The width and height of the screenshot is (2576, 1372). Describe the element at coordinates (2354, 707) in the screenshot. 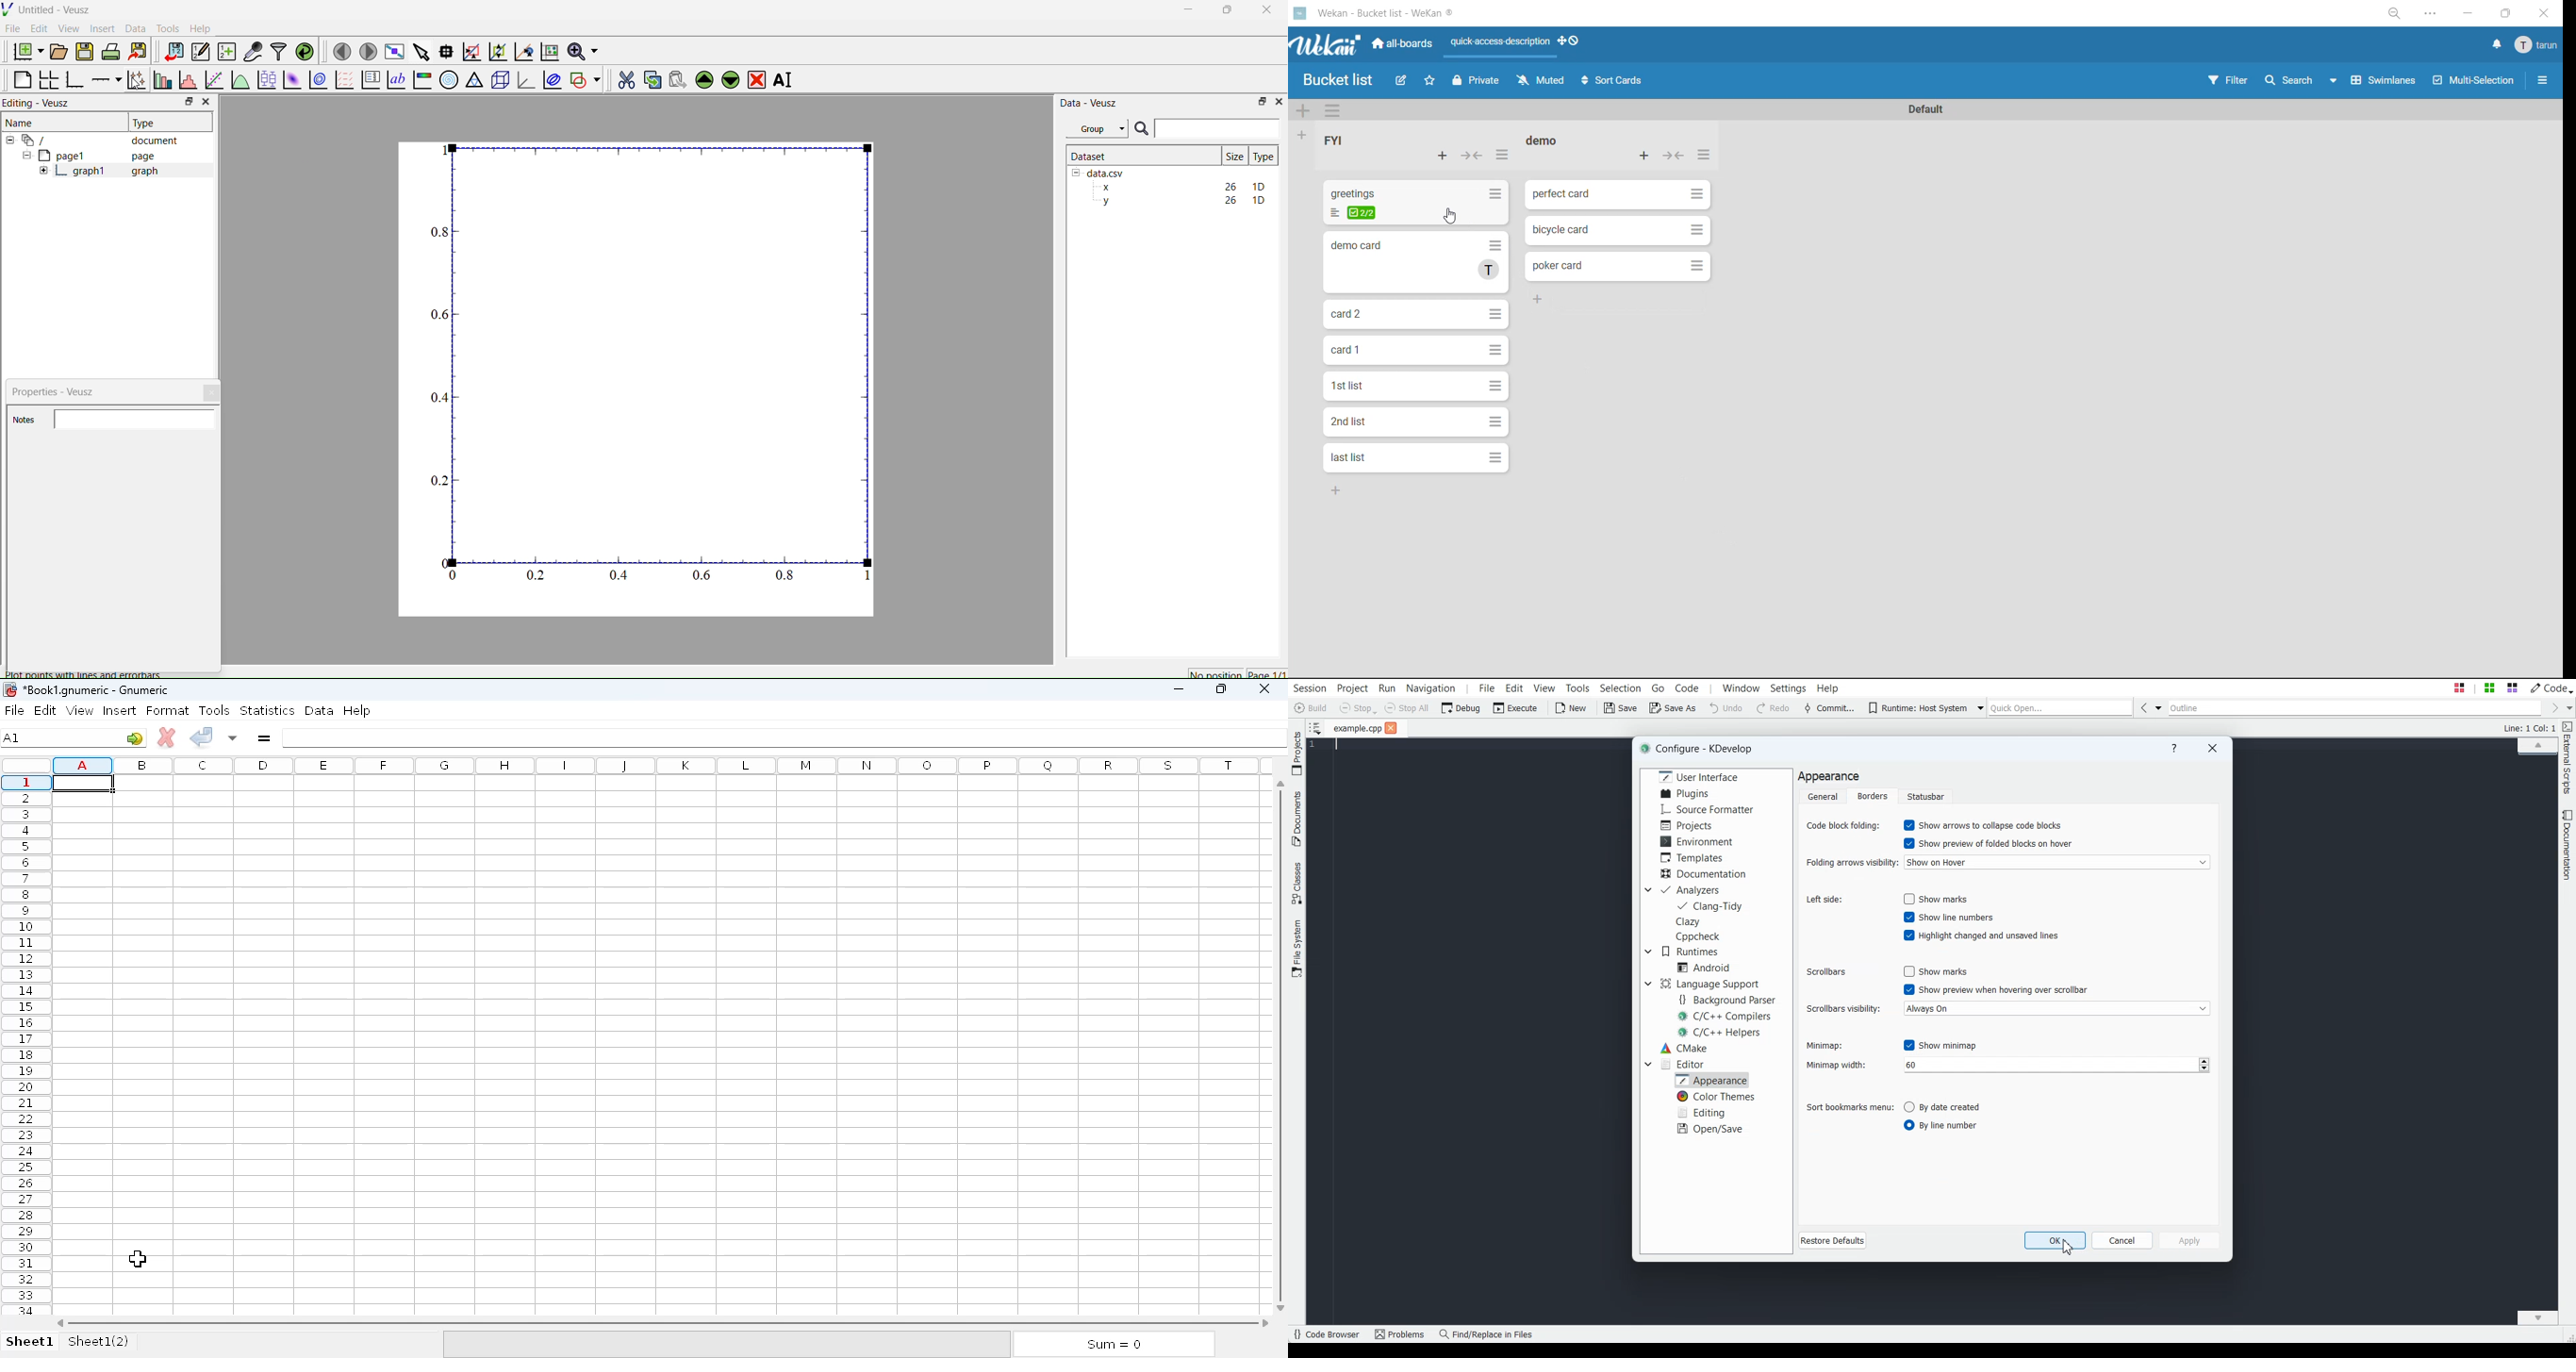

I see `Outline` at that location.